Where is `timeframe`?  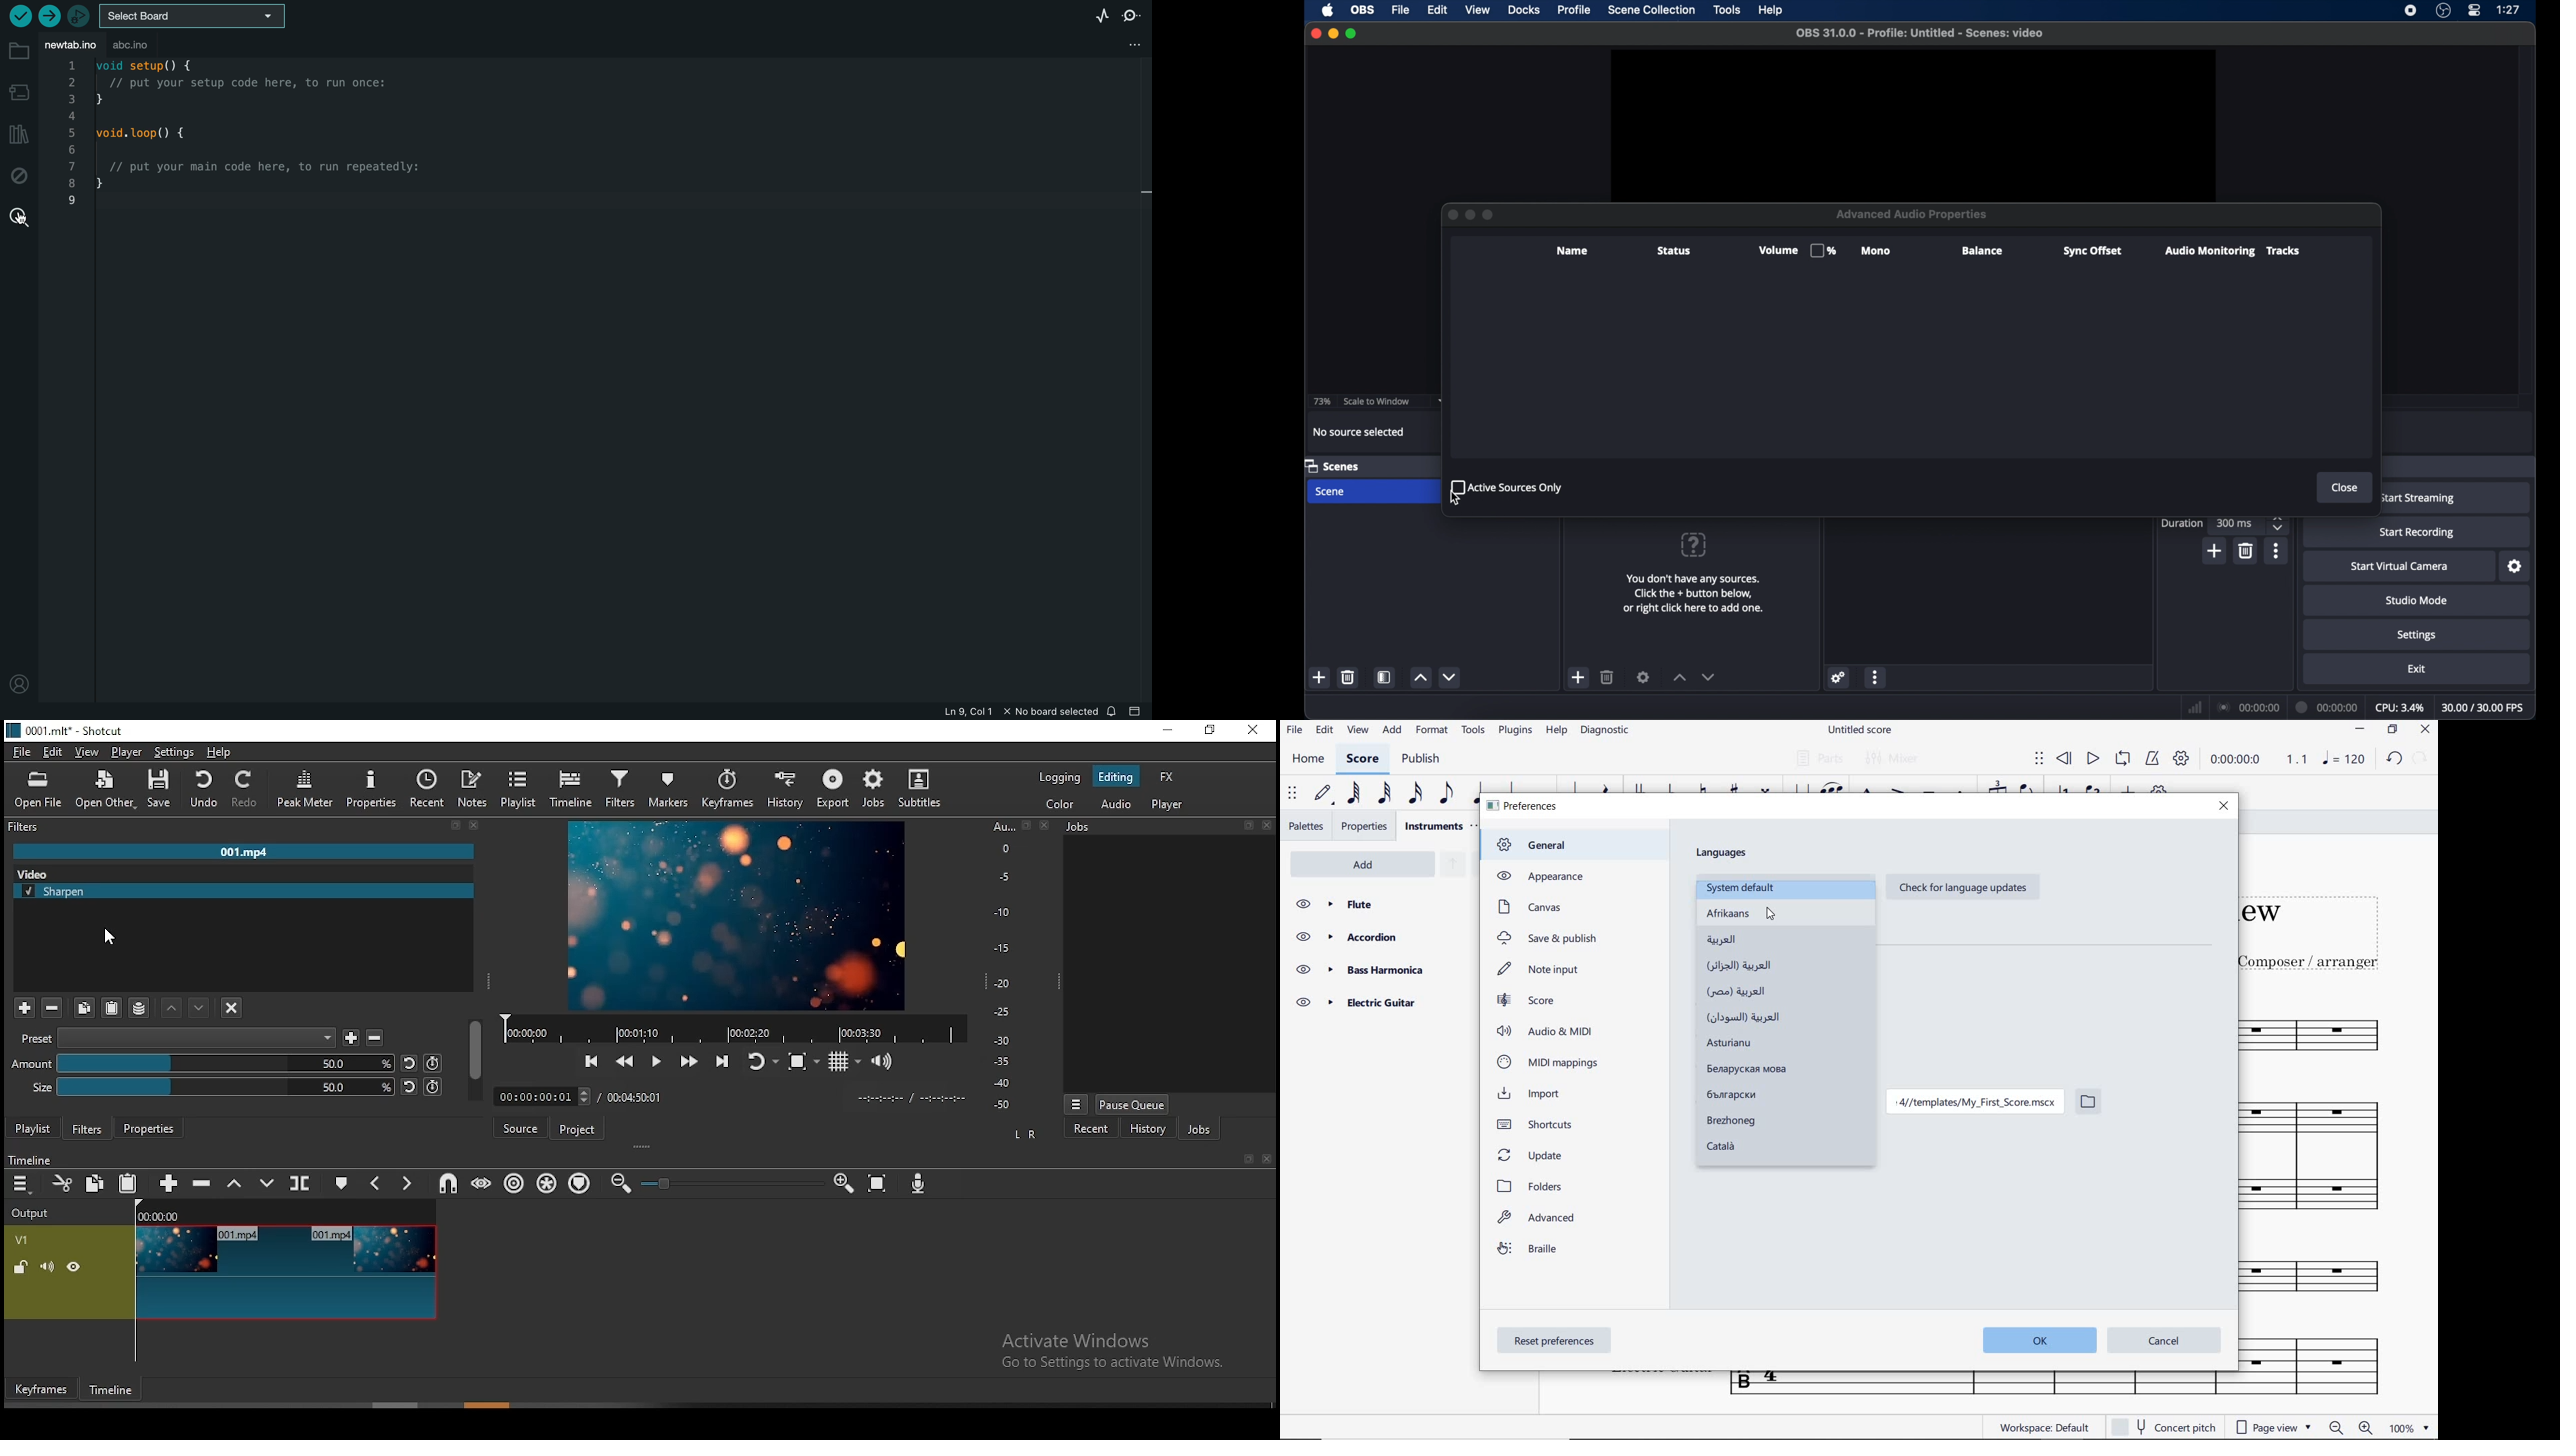
timeframe is located at coordinates (111, 1390).